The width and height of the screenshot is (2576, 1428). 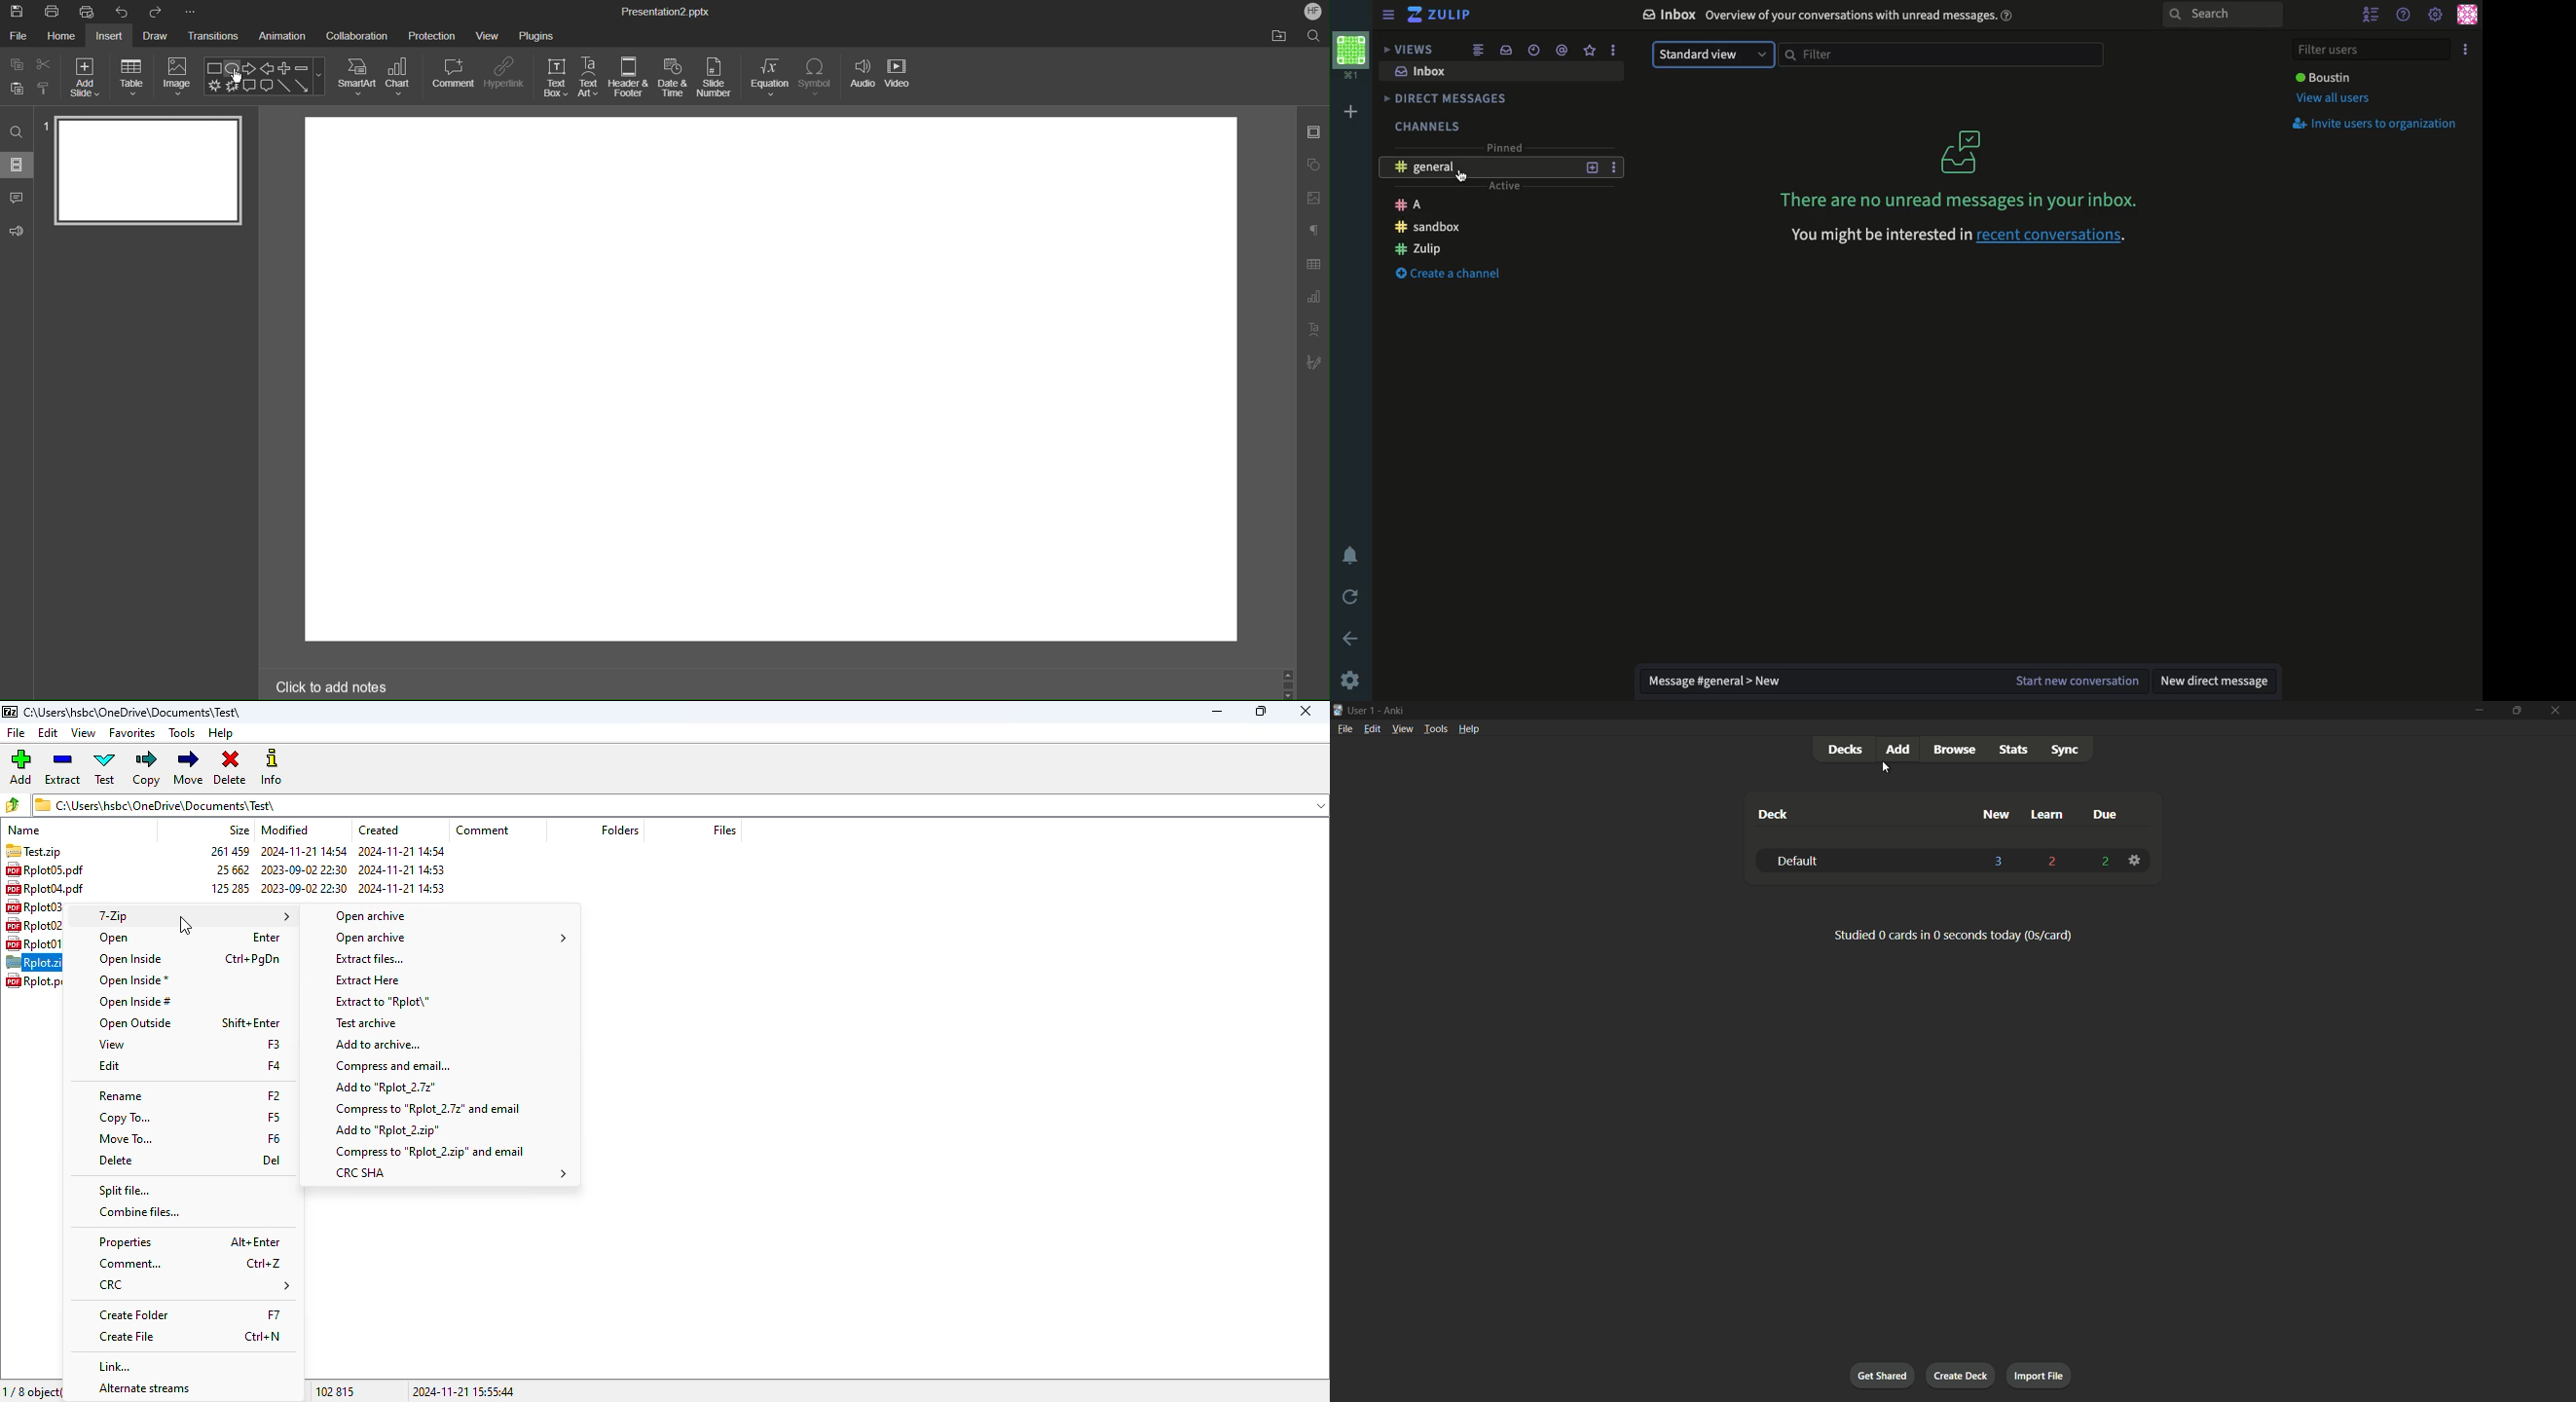 What do you see at coordinates (33, 851) in the screenshot?
I see `Test.zip` at bounding box center [33, 851].